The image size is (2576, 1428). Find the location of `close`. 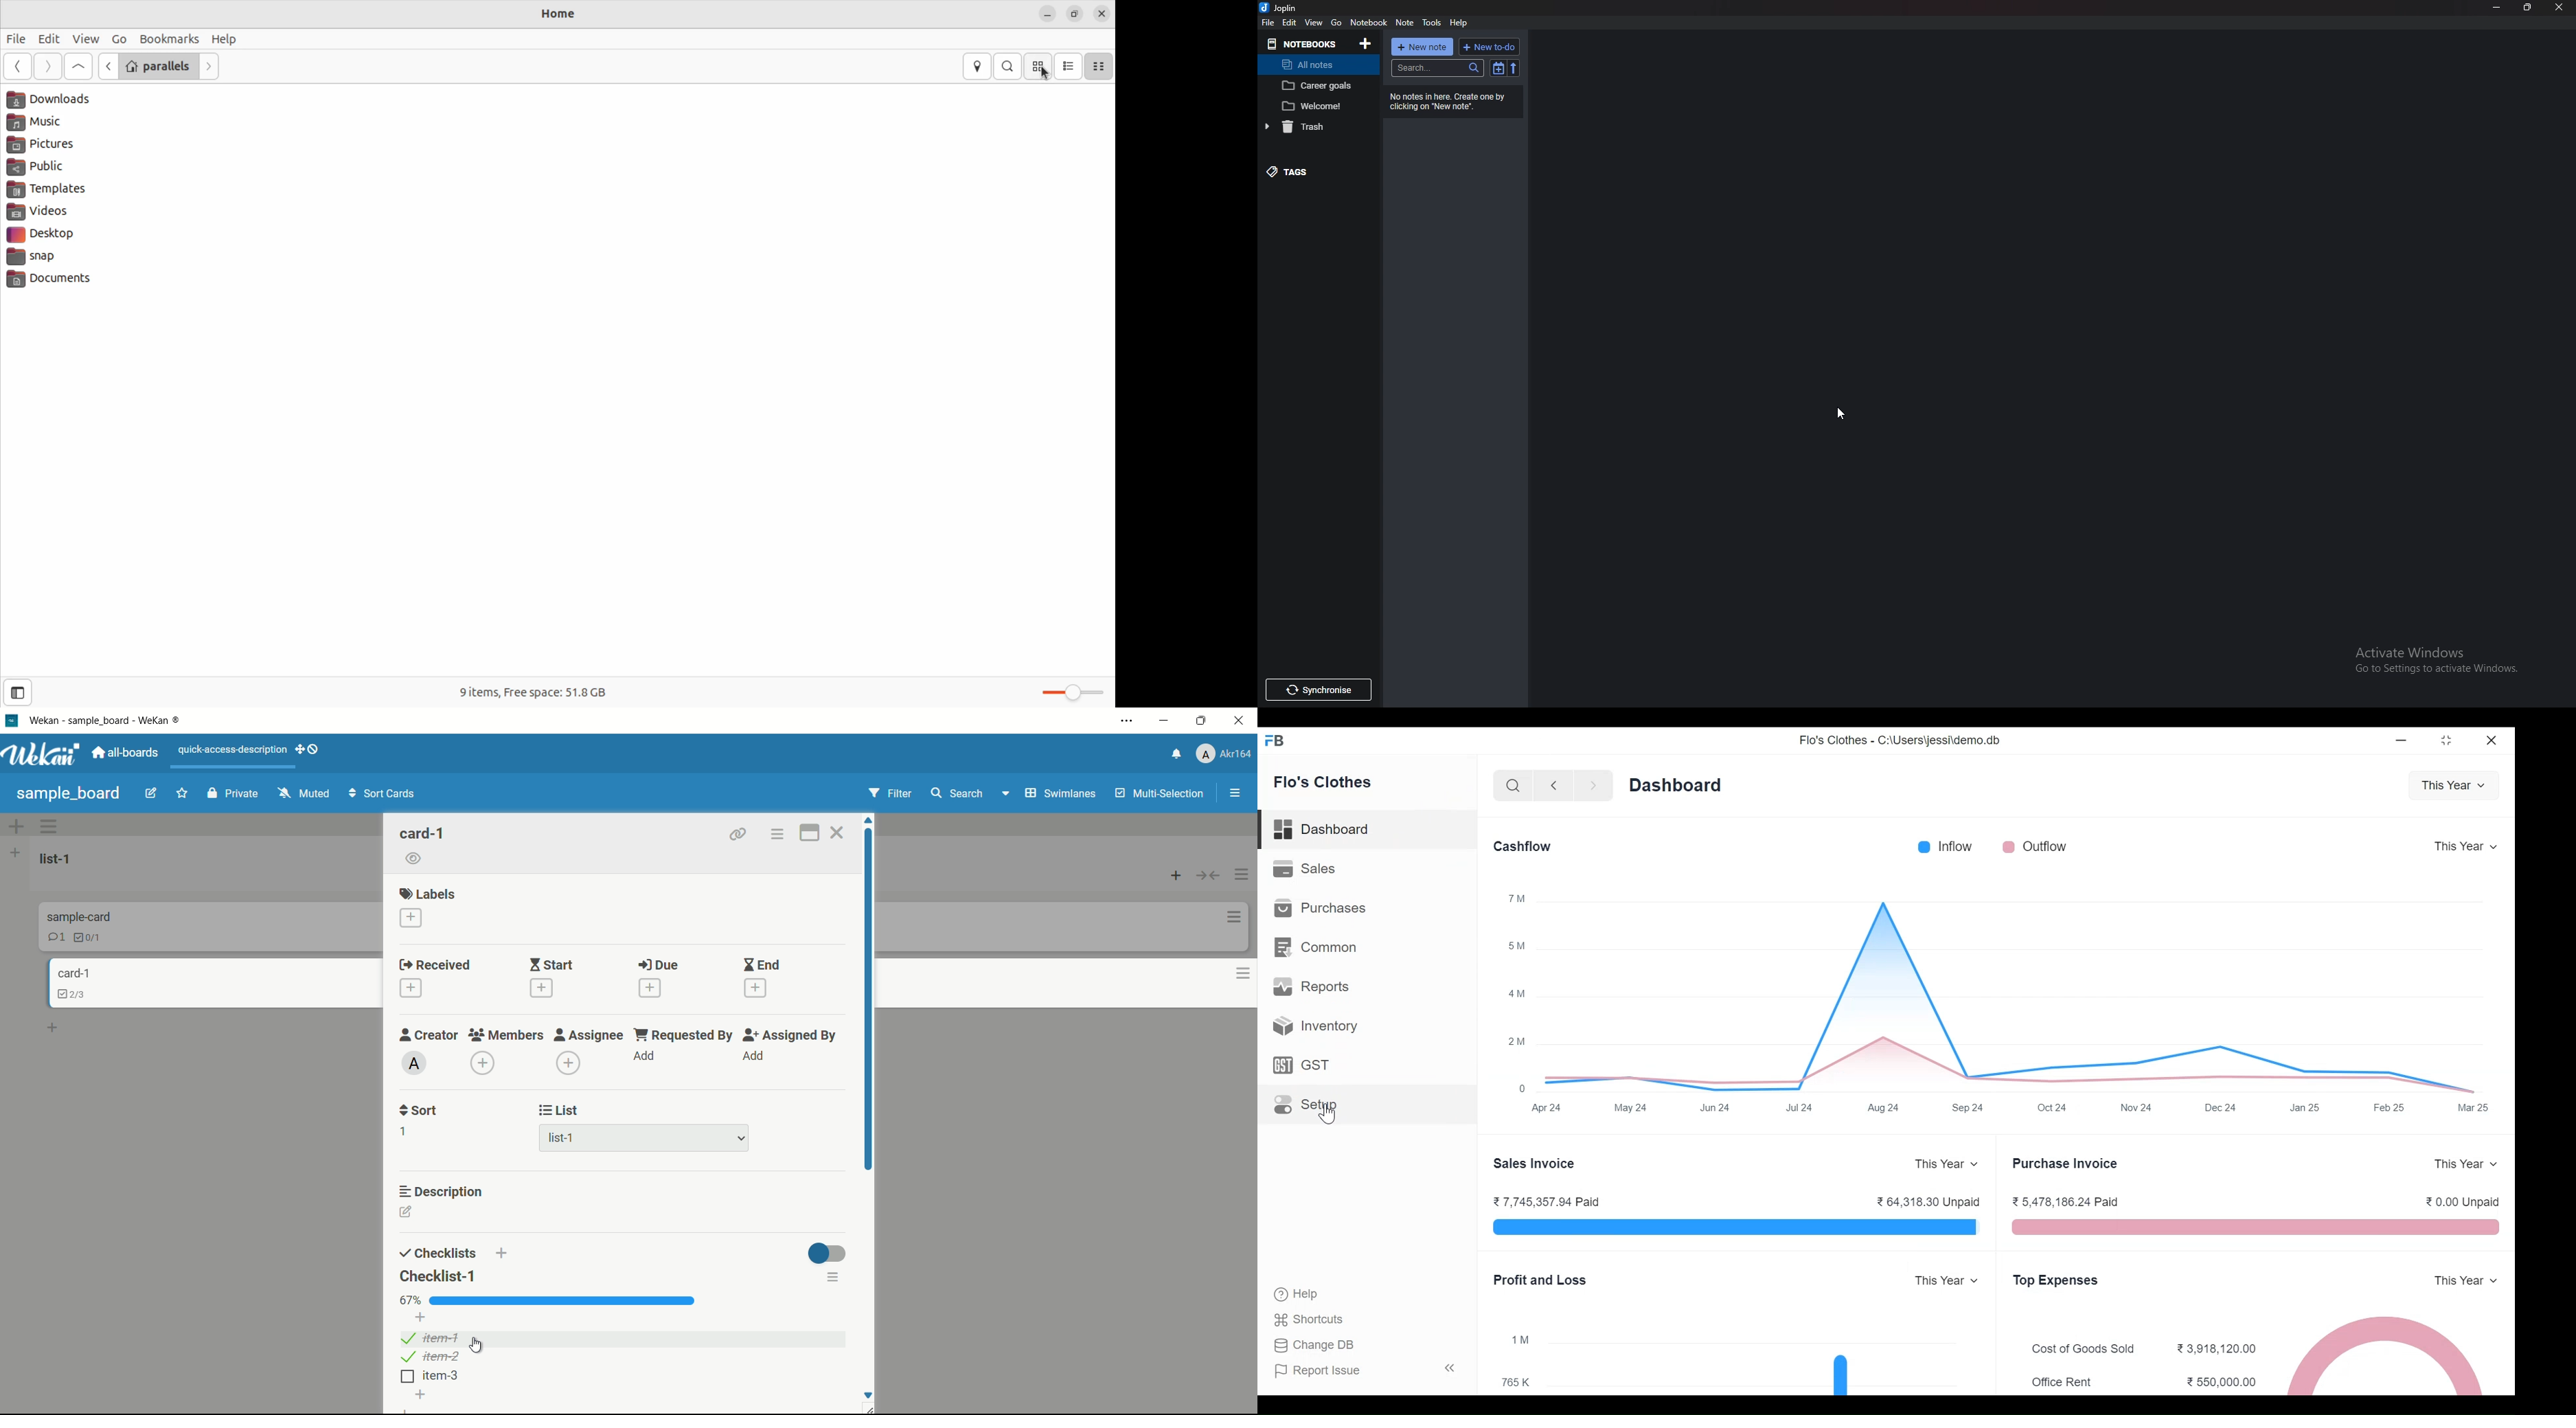

close is located at coordinates (2560, 8).